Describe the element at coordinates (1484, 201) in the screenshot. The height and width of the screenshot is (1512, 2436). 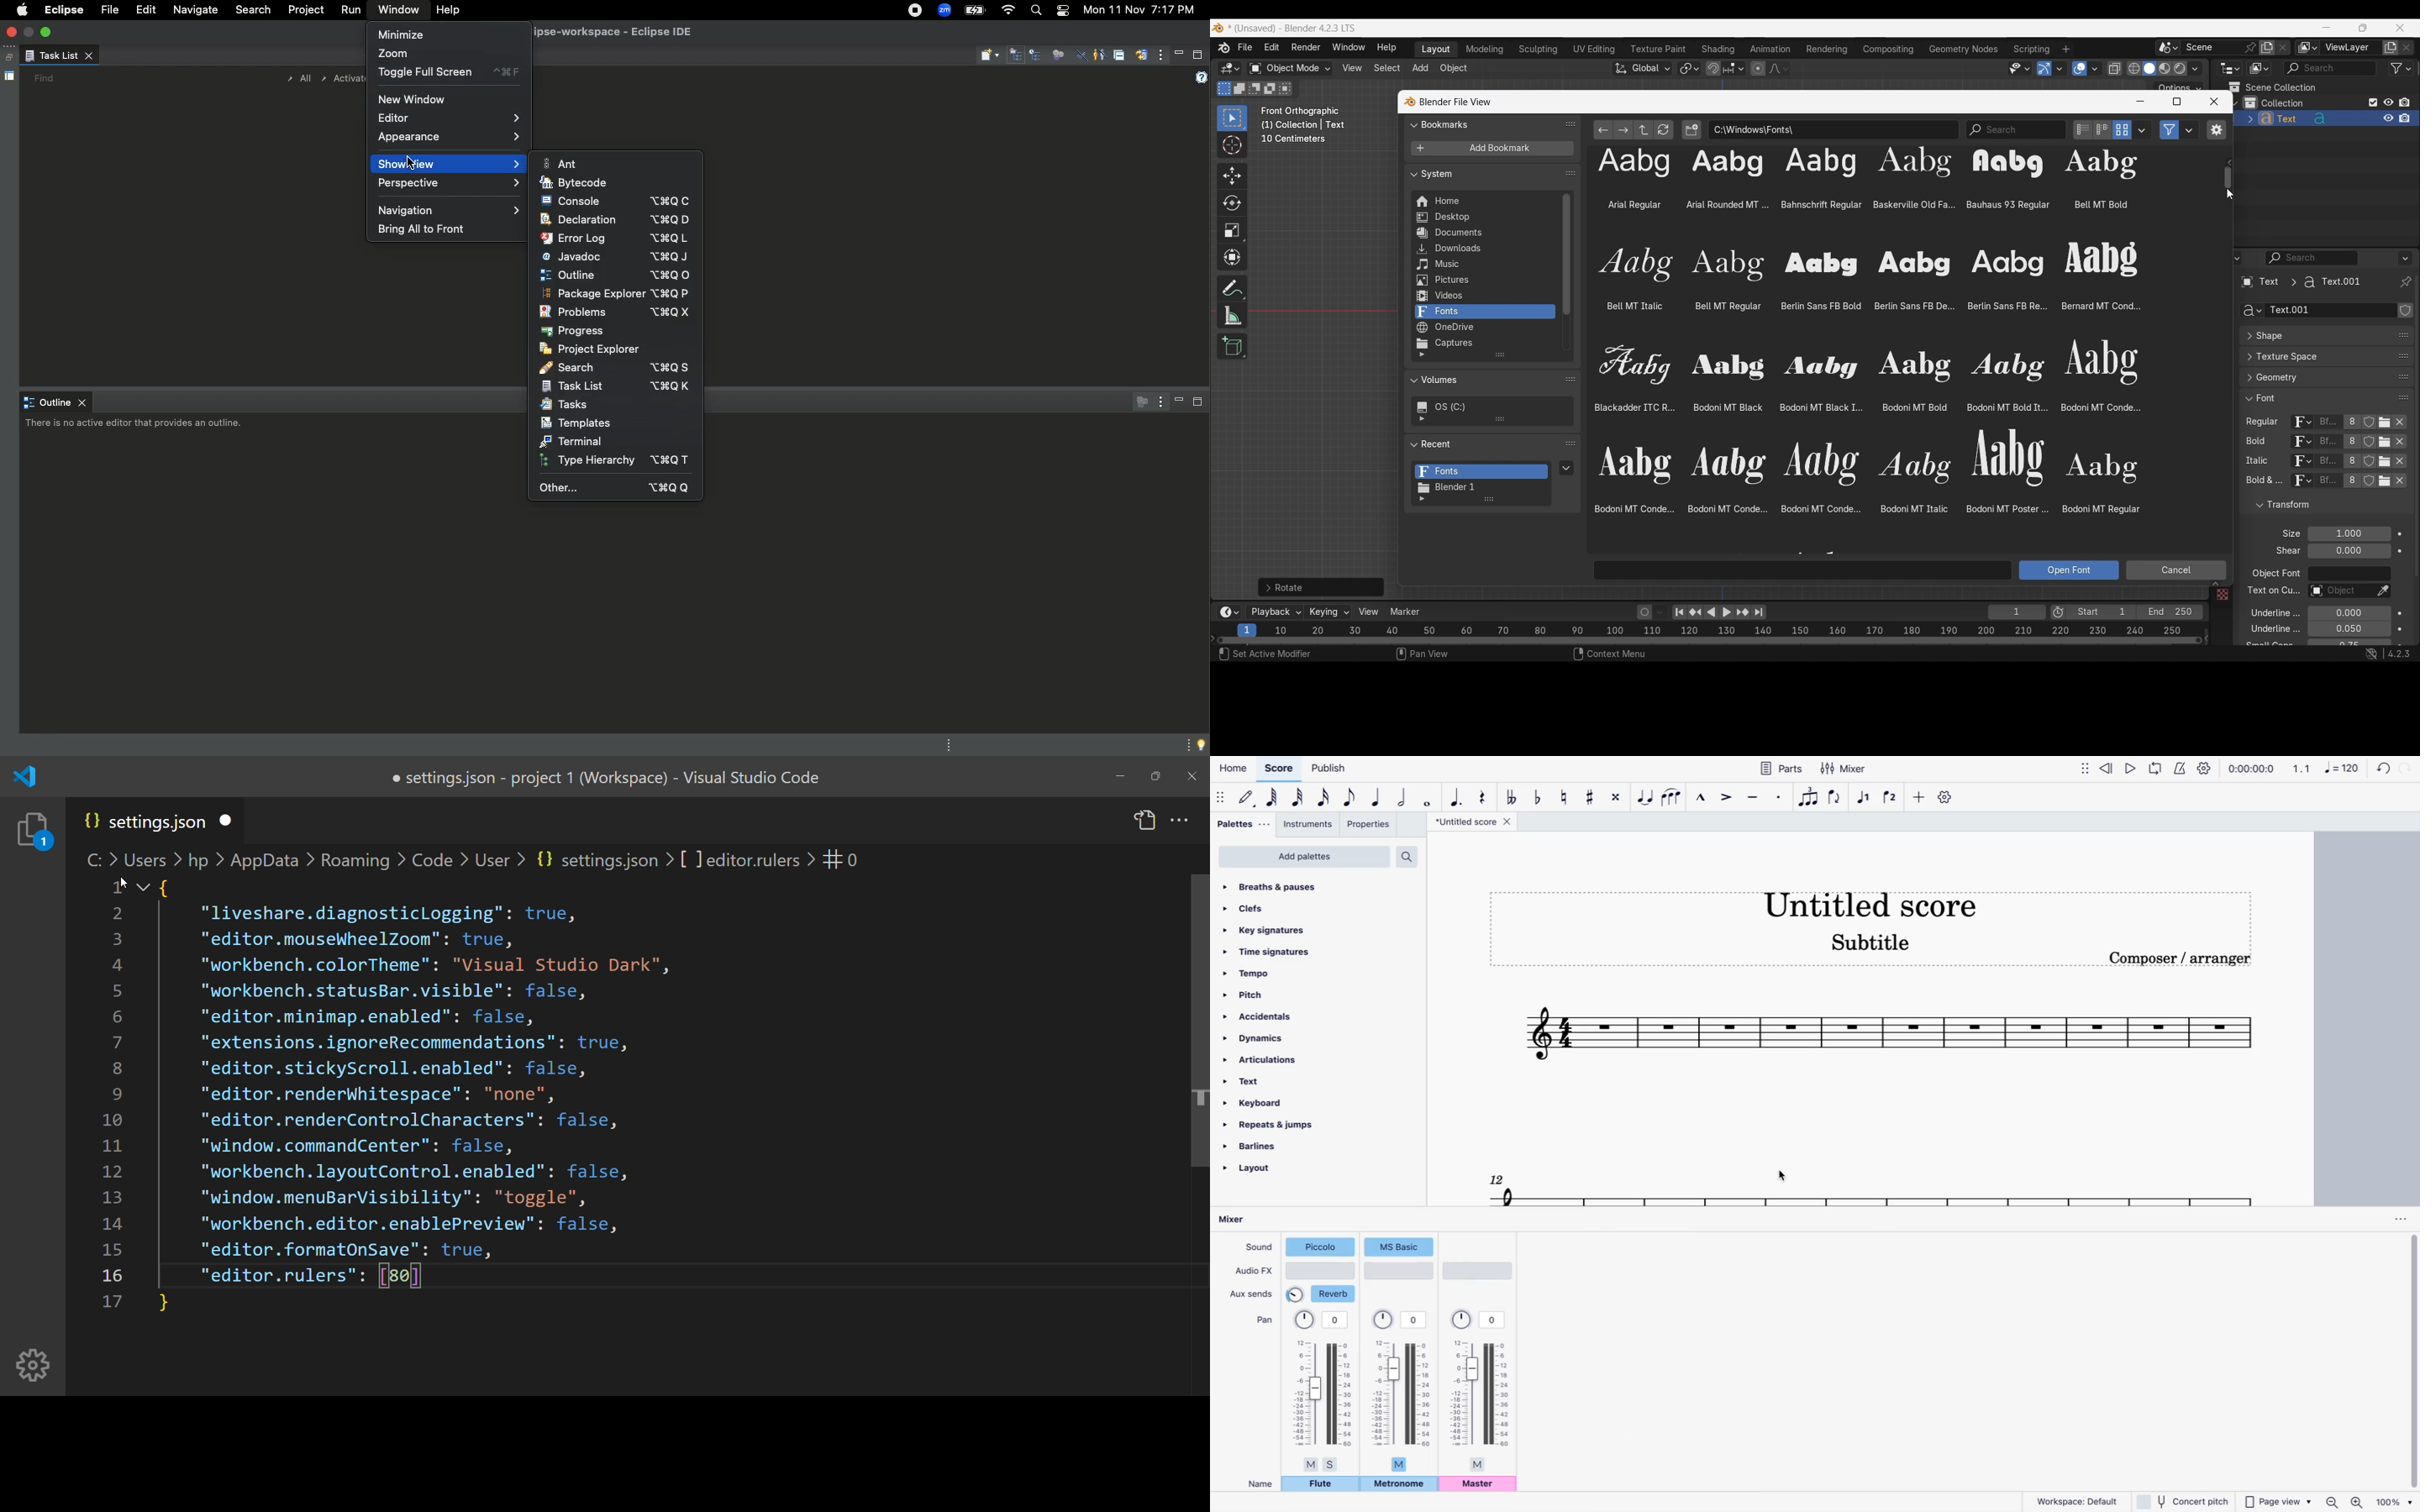
I see `Home folder` at that location.